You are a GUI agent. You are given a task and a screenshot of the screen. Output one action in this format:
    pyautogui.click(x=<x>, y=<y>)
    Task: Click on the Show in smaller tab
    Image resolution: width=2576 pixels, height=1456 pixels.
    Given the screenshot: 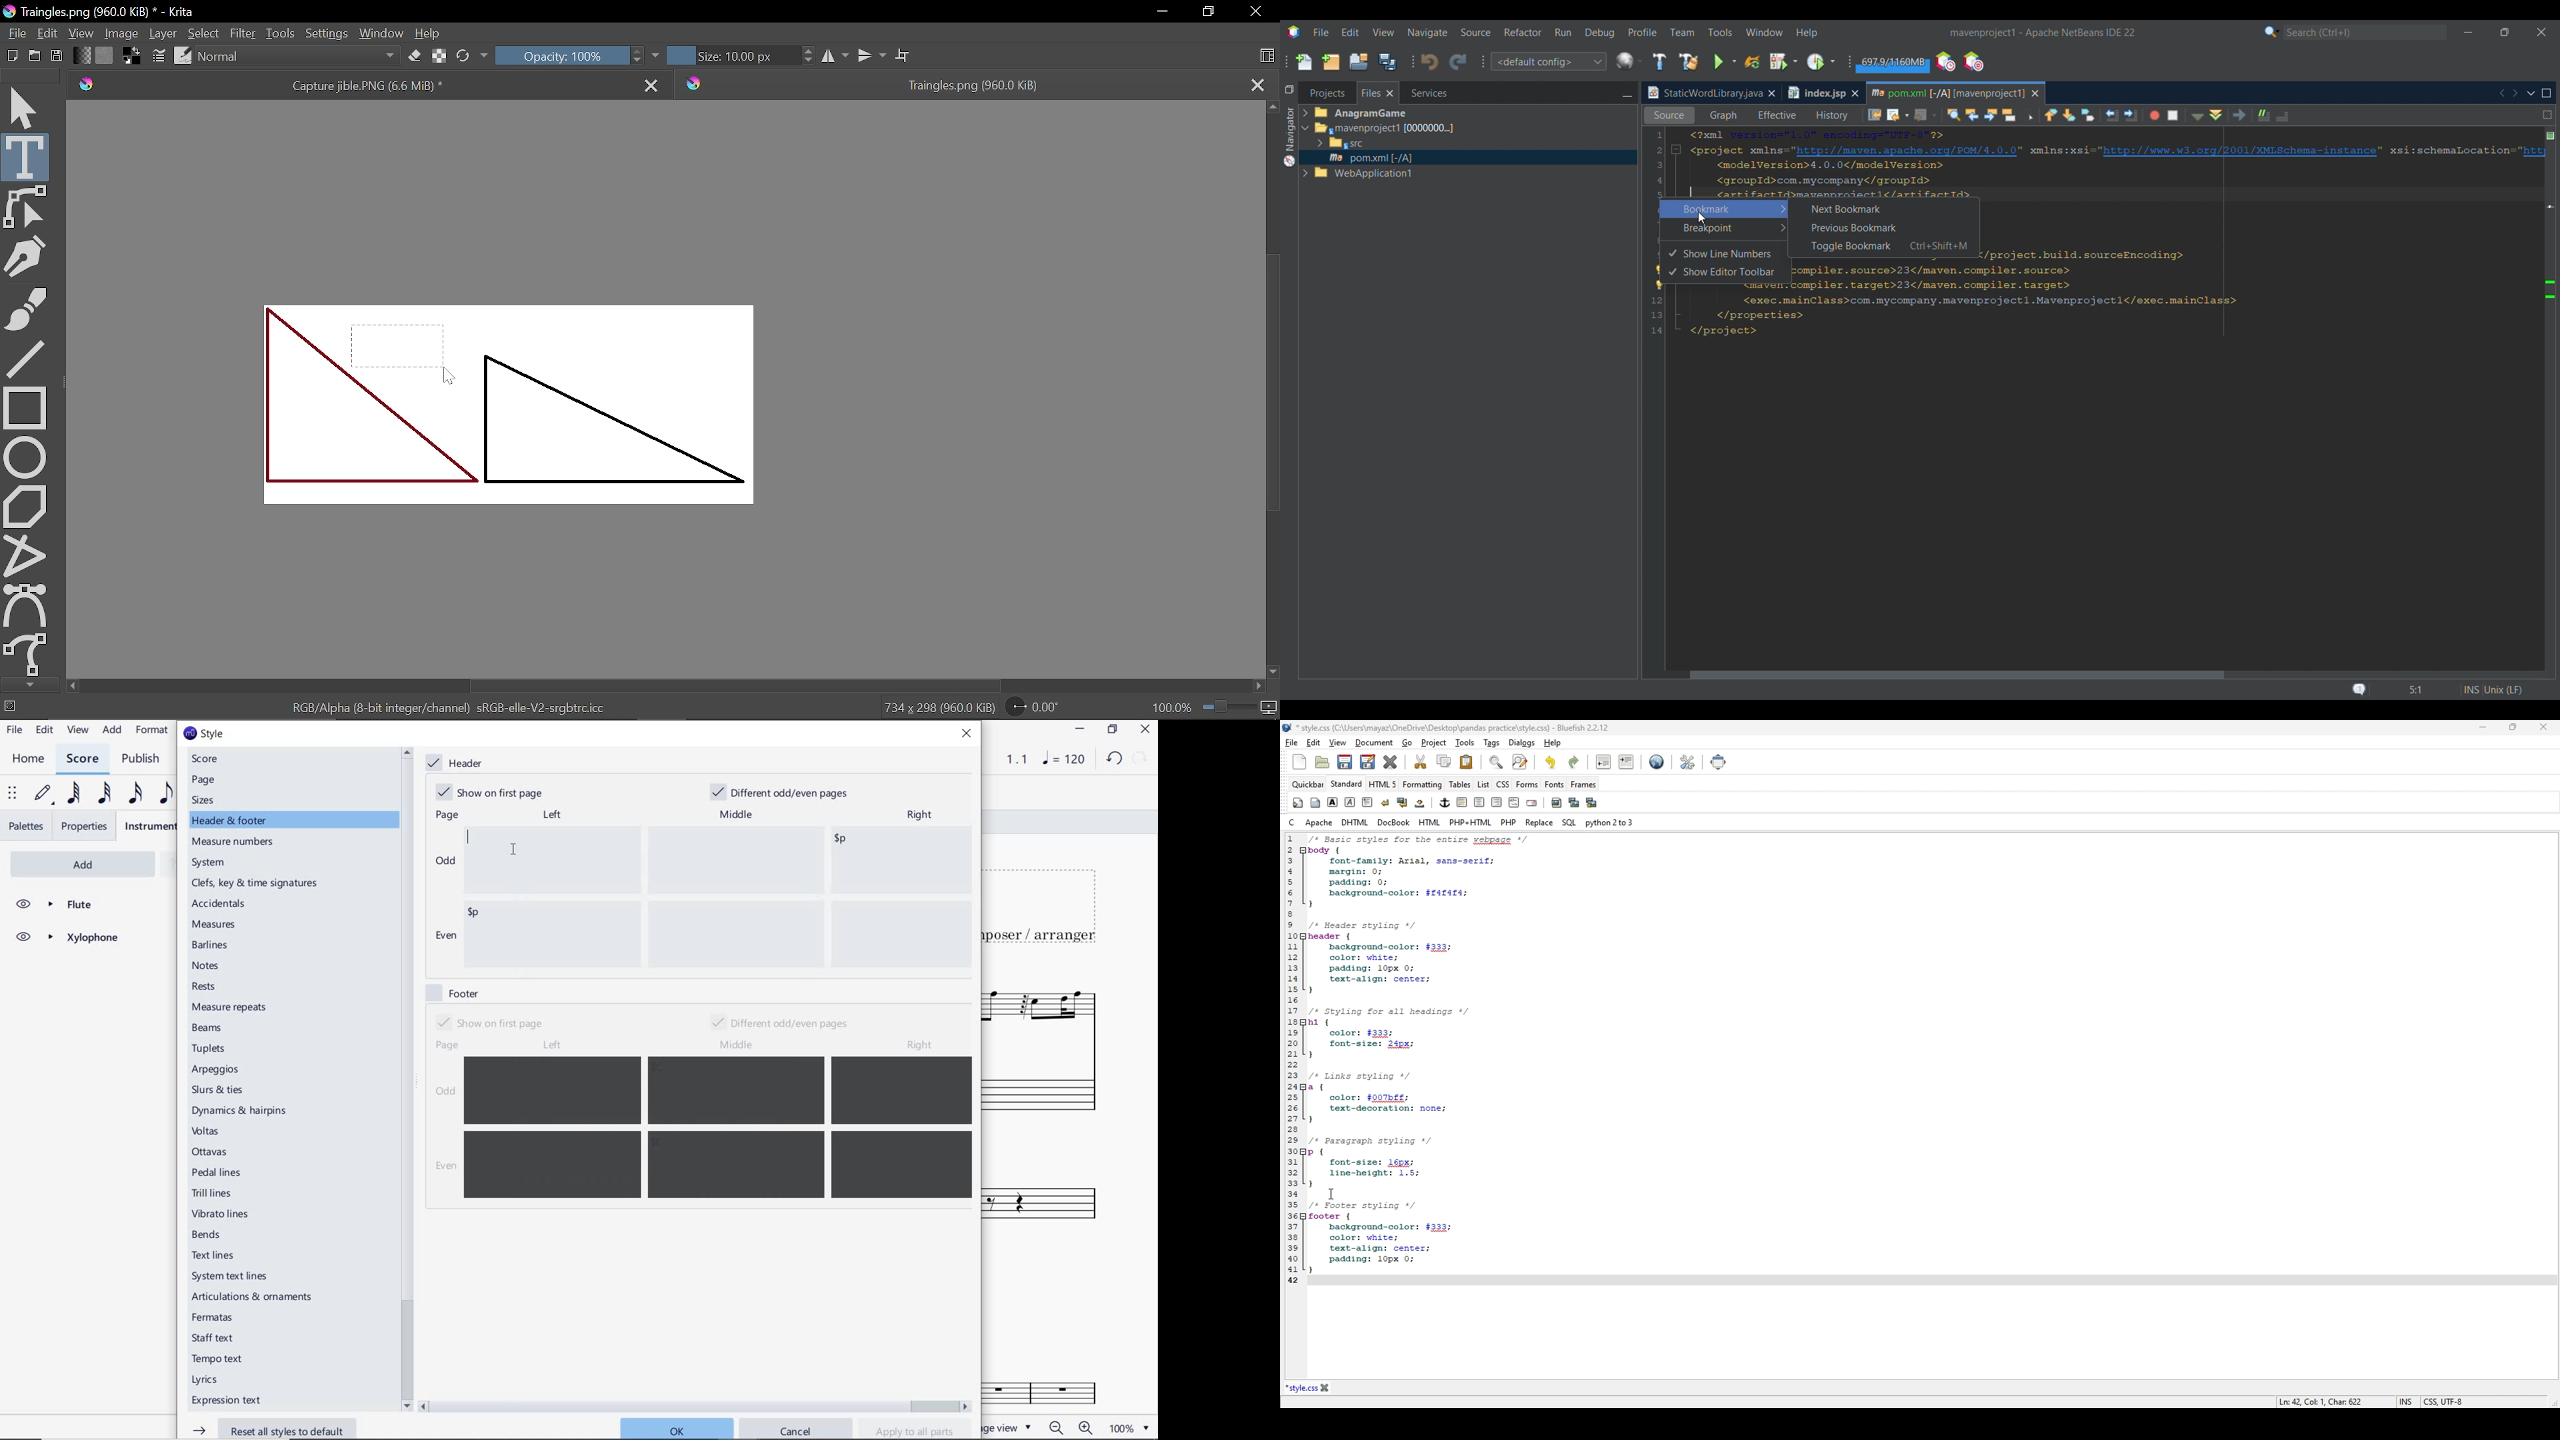 What is the action you would take?
    pyautogui.click(x=2505, y=32)
    